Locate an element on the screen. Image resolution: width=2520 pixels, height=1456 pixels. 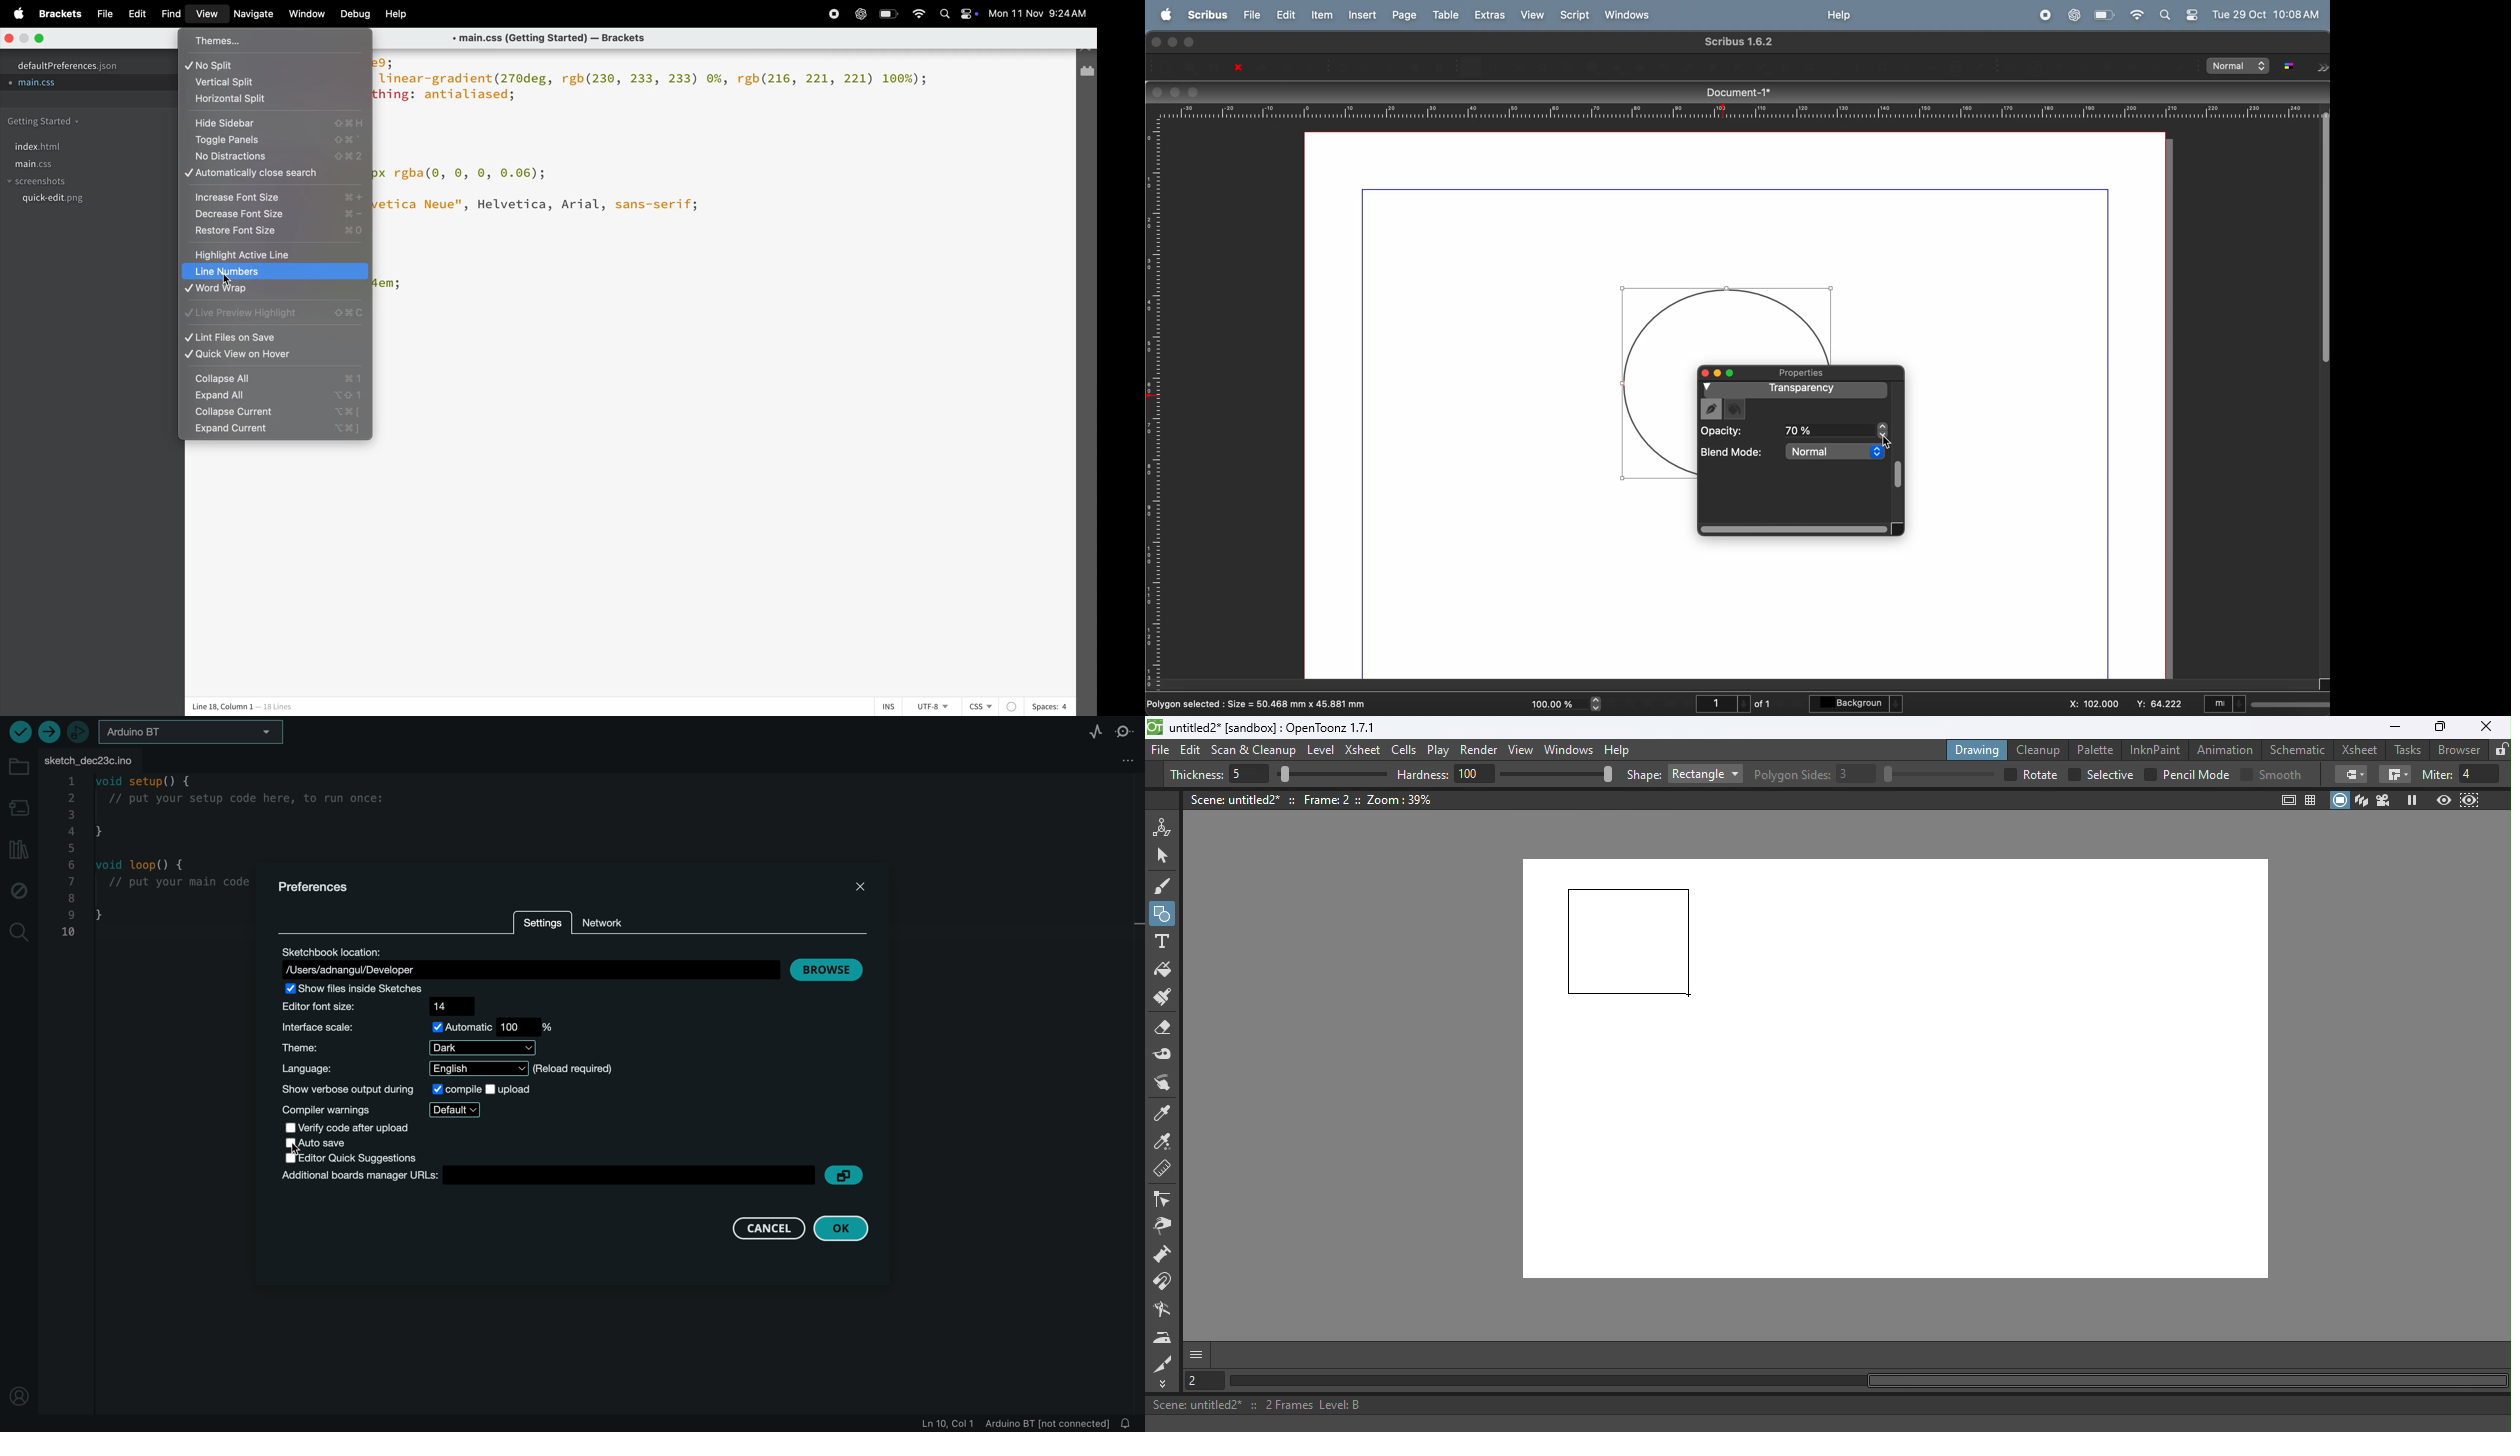
main.css is located at coordinates (45, 84).